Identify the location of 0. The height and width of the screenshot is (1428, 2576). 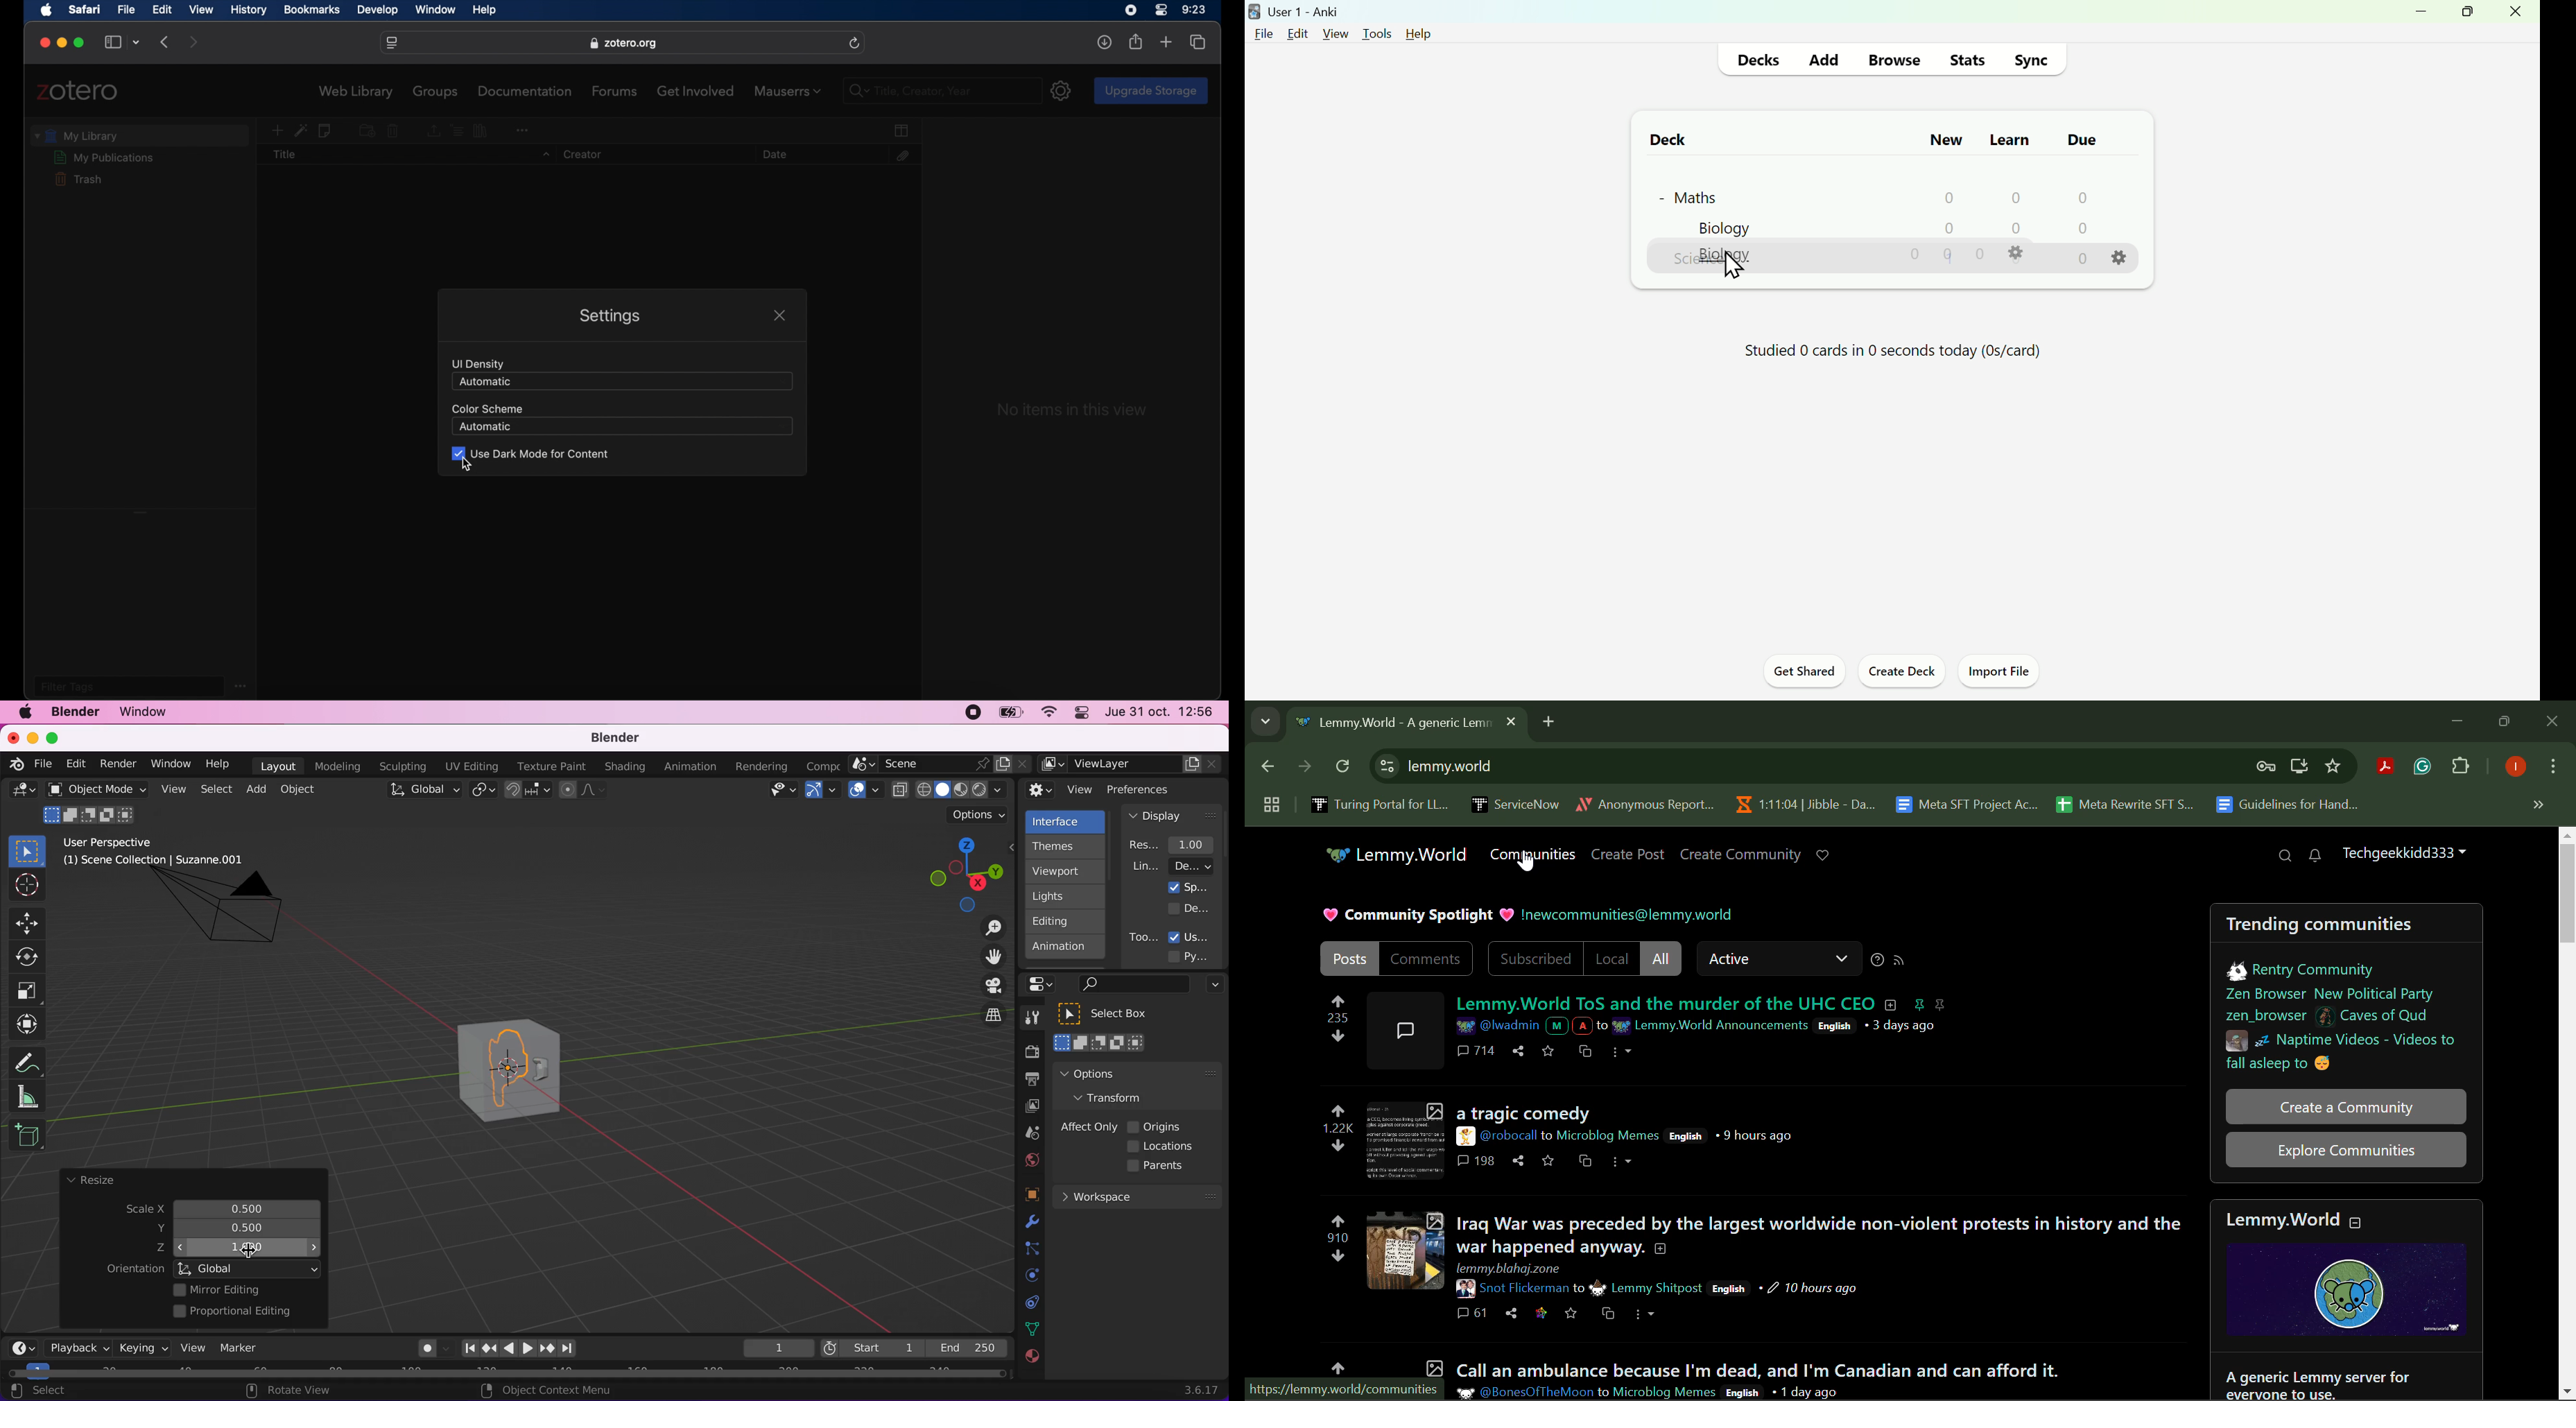
(2014, 231).